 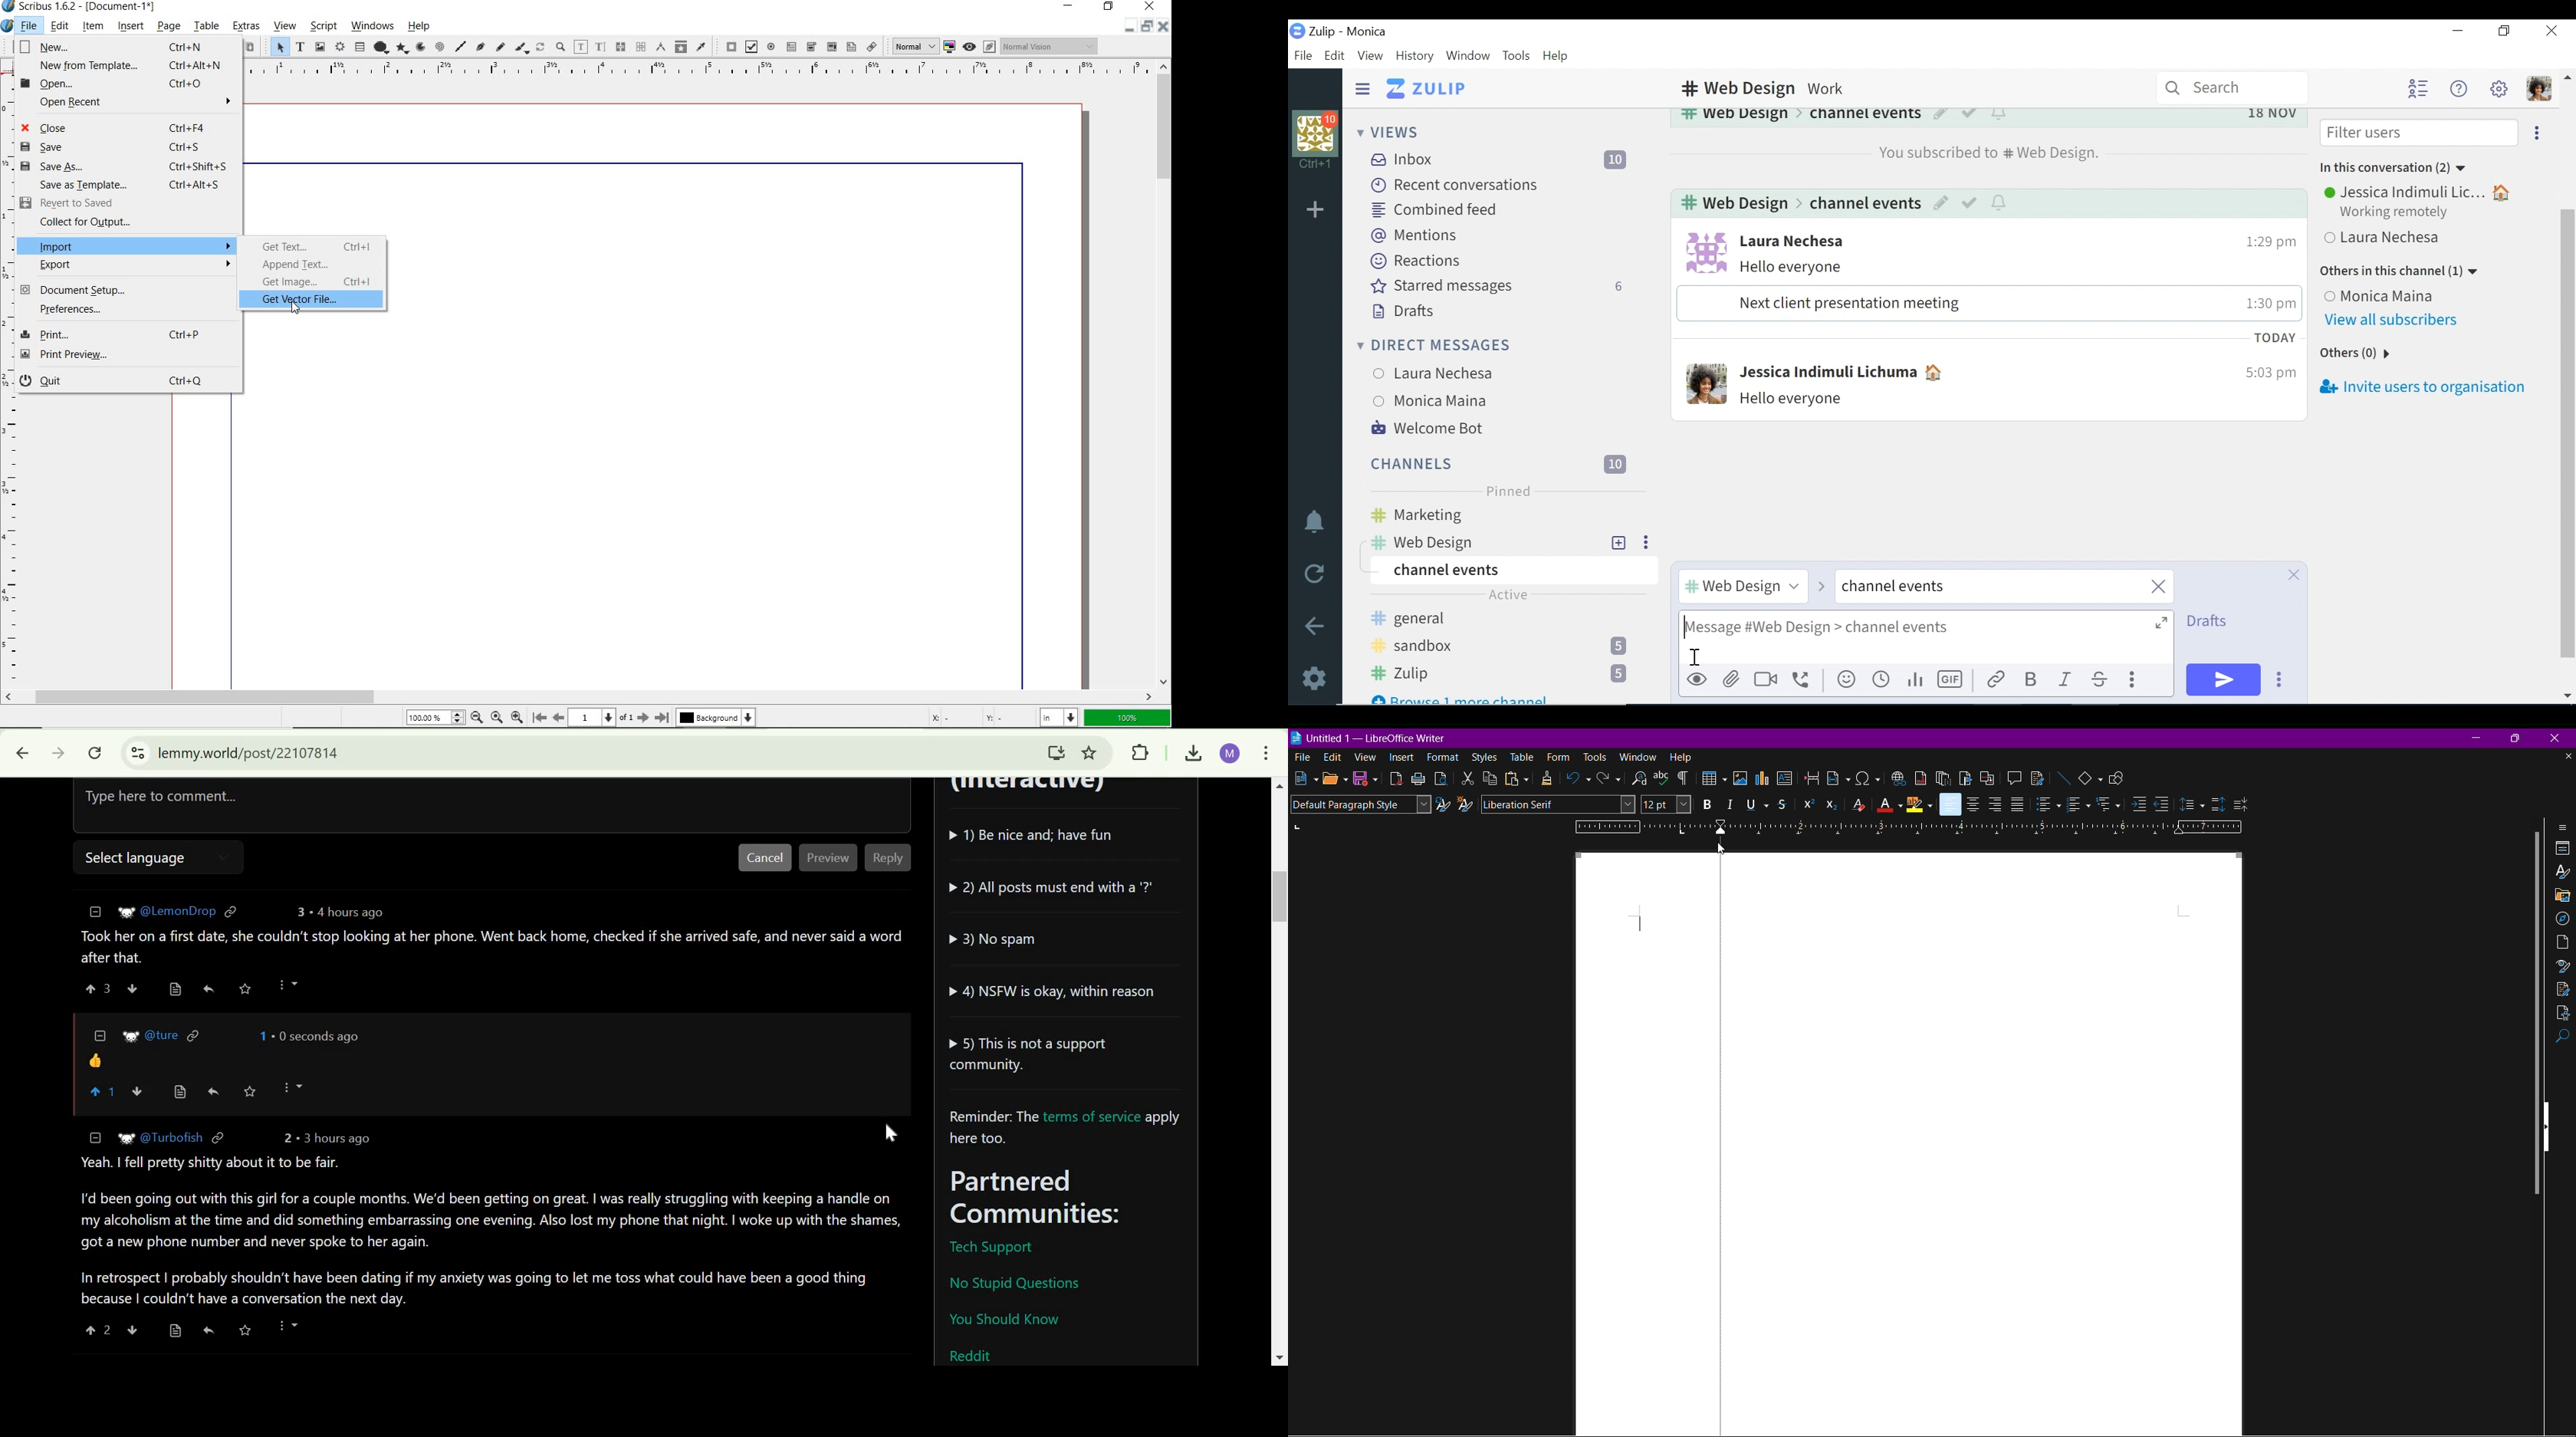 What do you see at coordinates (2418, 89) in the screenshot?
I see `Hide user list` at bounding box center [2418, 89].